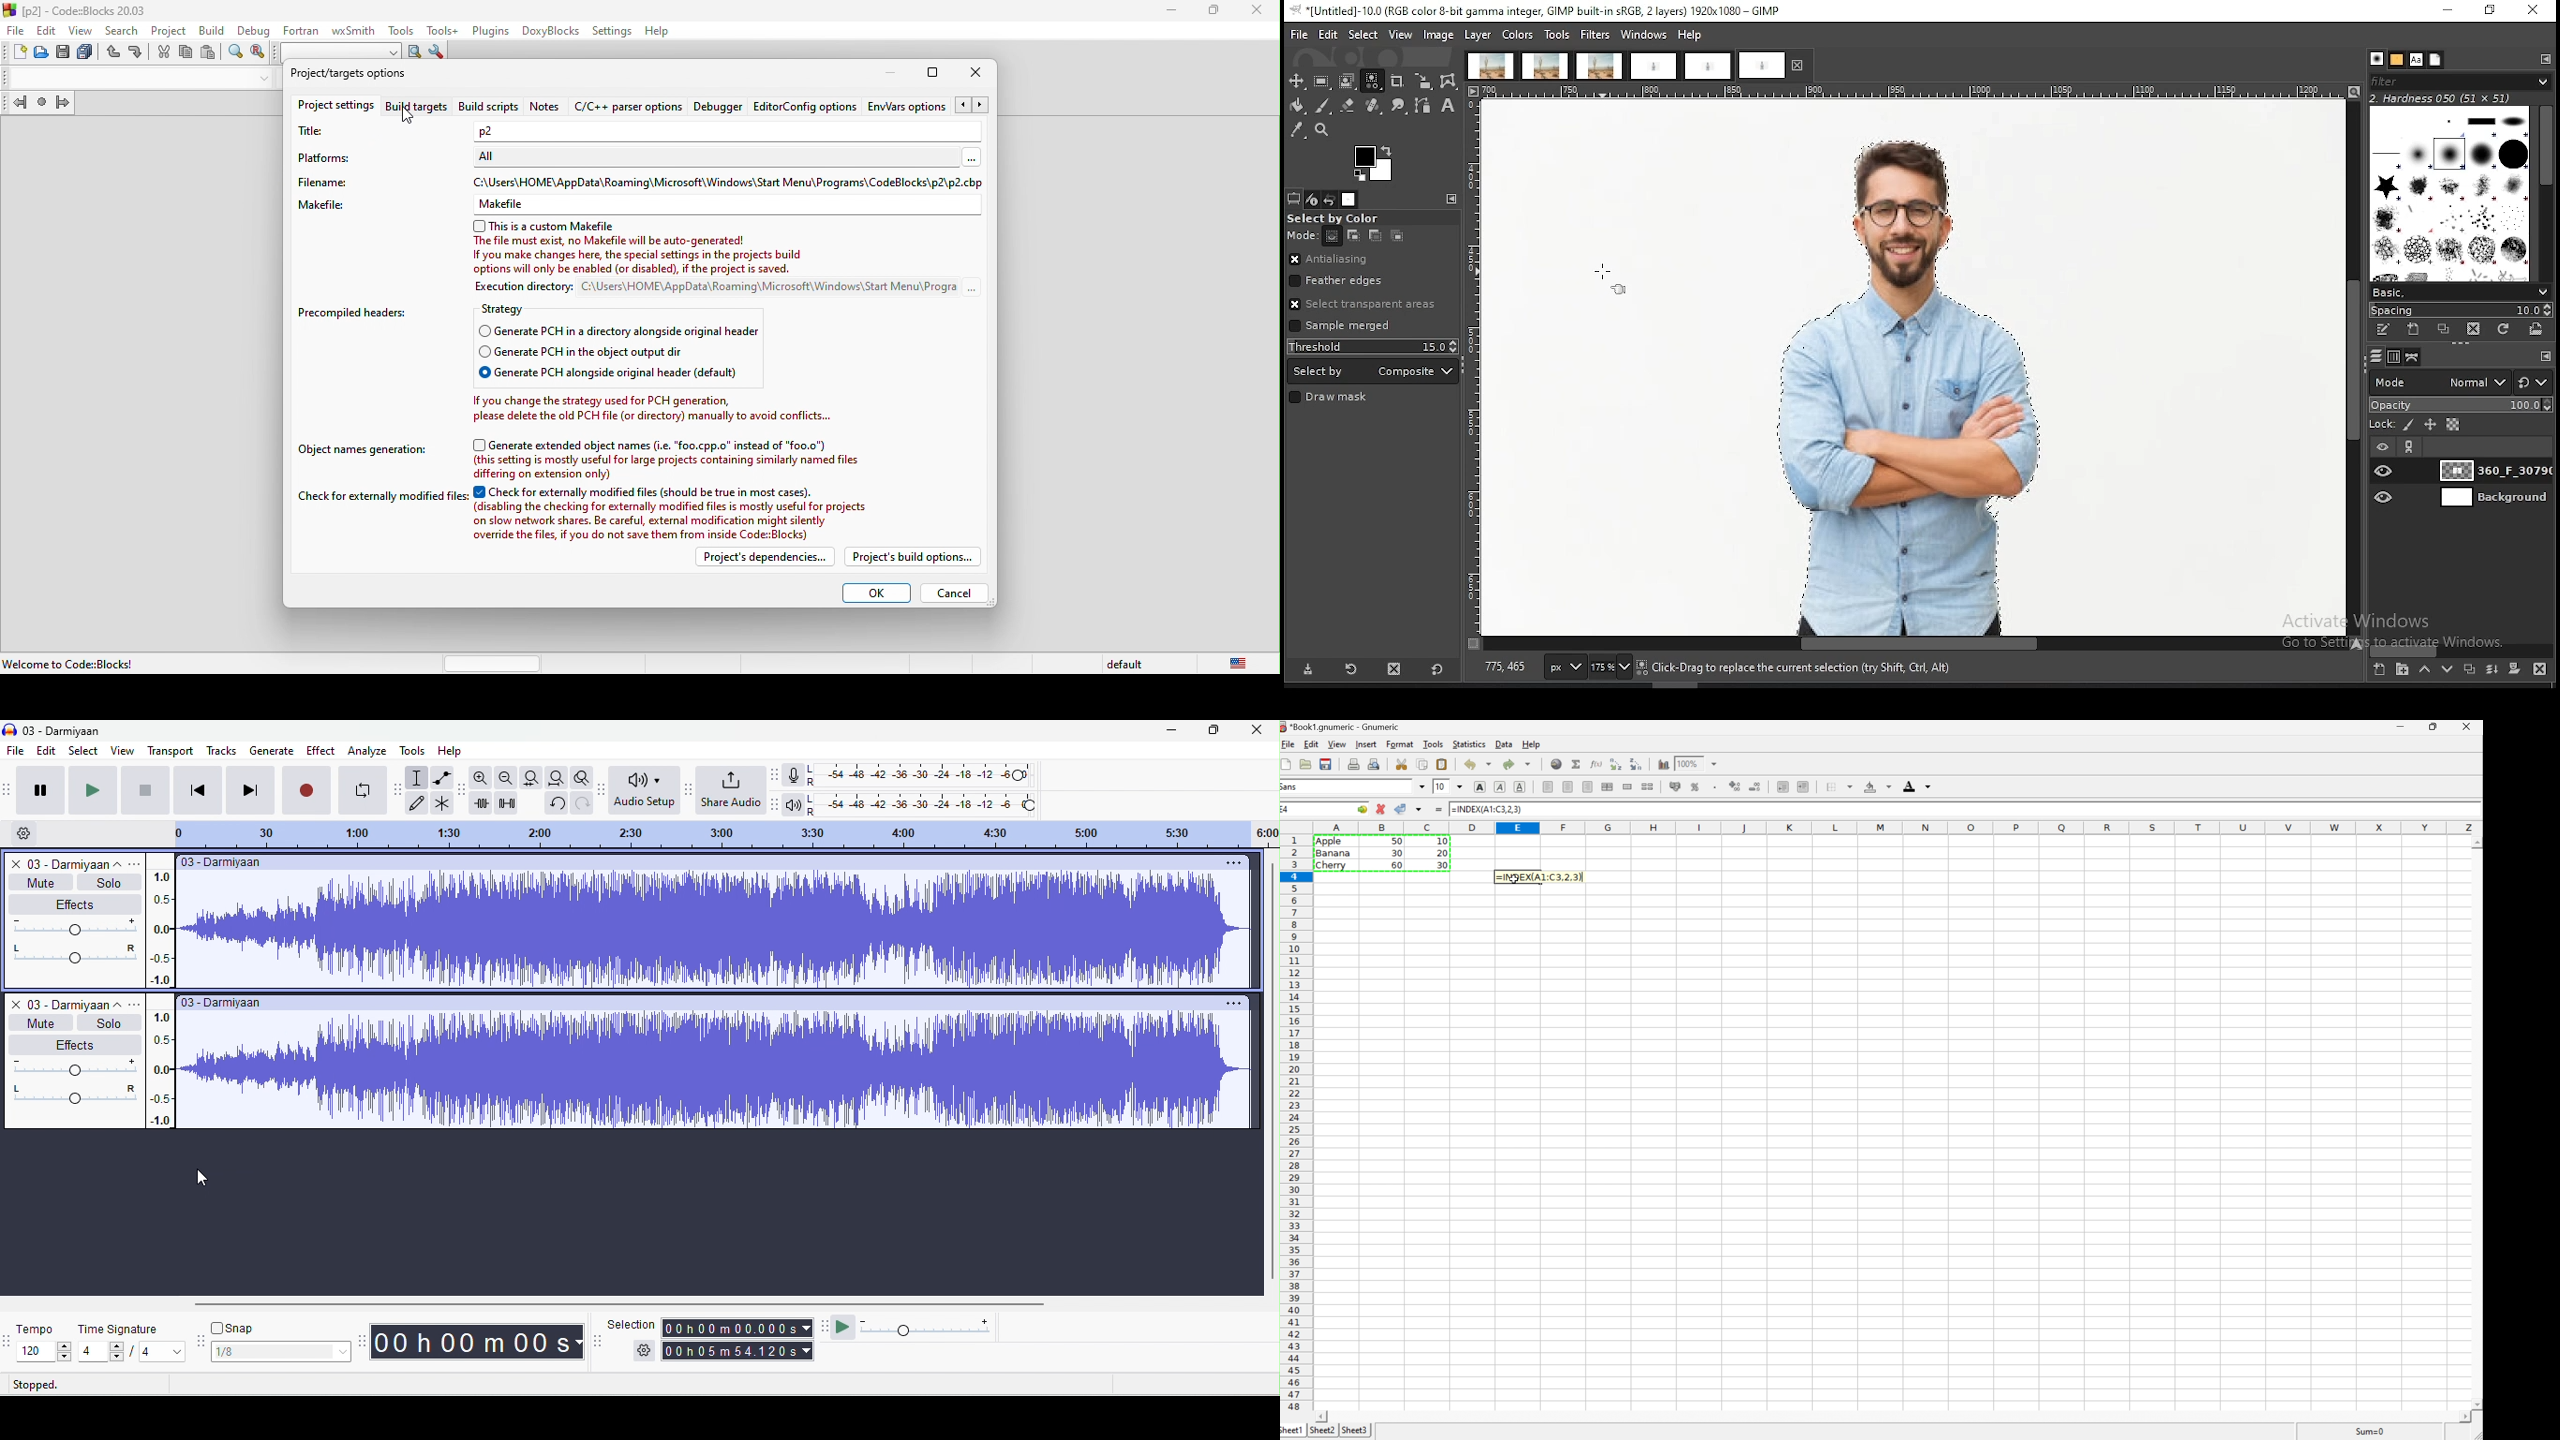 The image size is (2576, 1456). What do you see at coordinates (308, 790) in the screenshot?
I see `record` at bounding box center [308, 790].